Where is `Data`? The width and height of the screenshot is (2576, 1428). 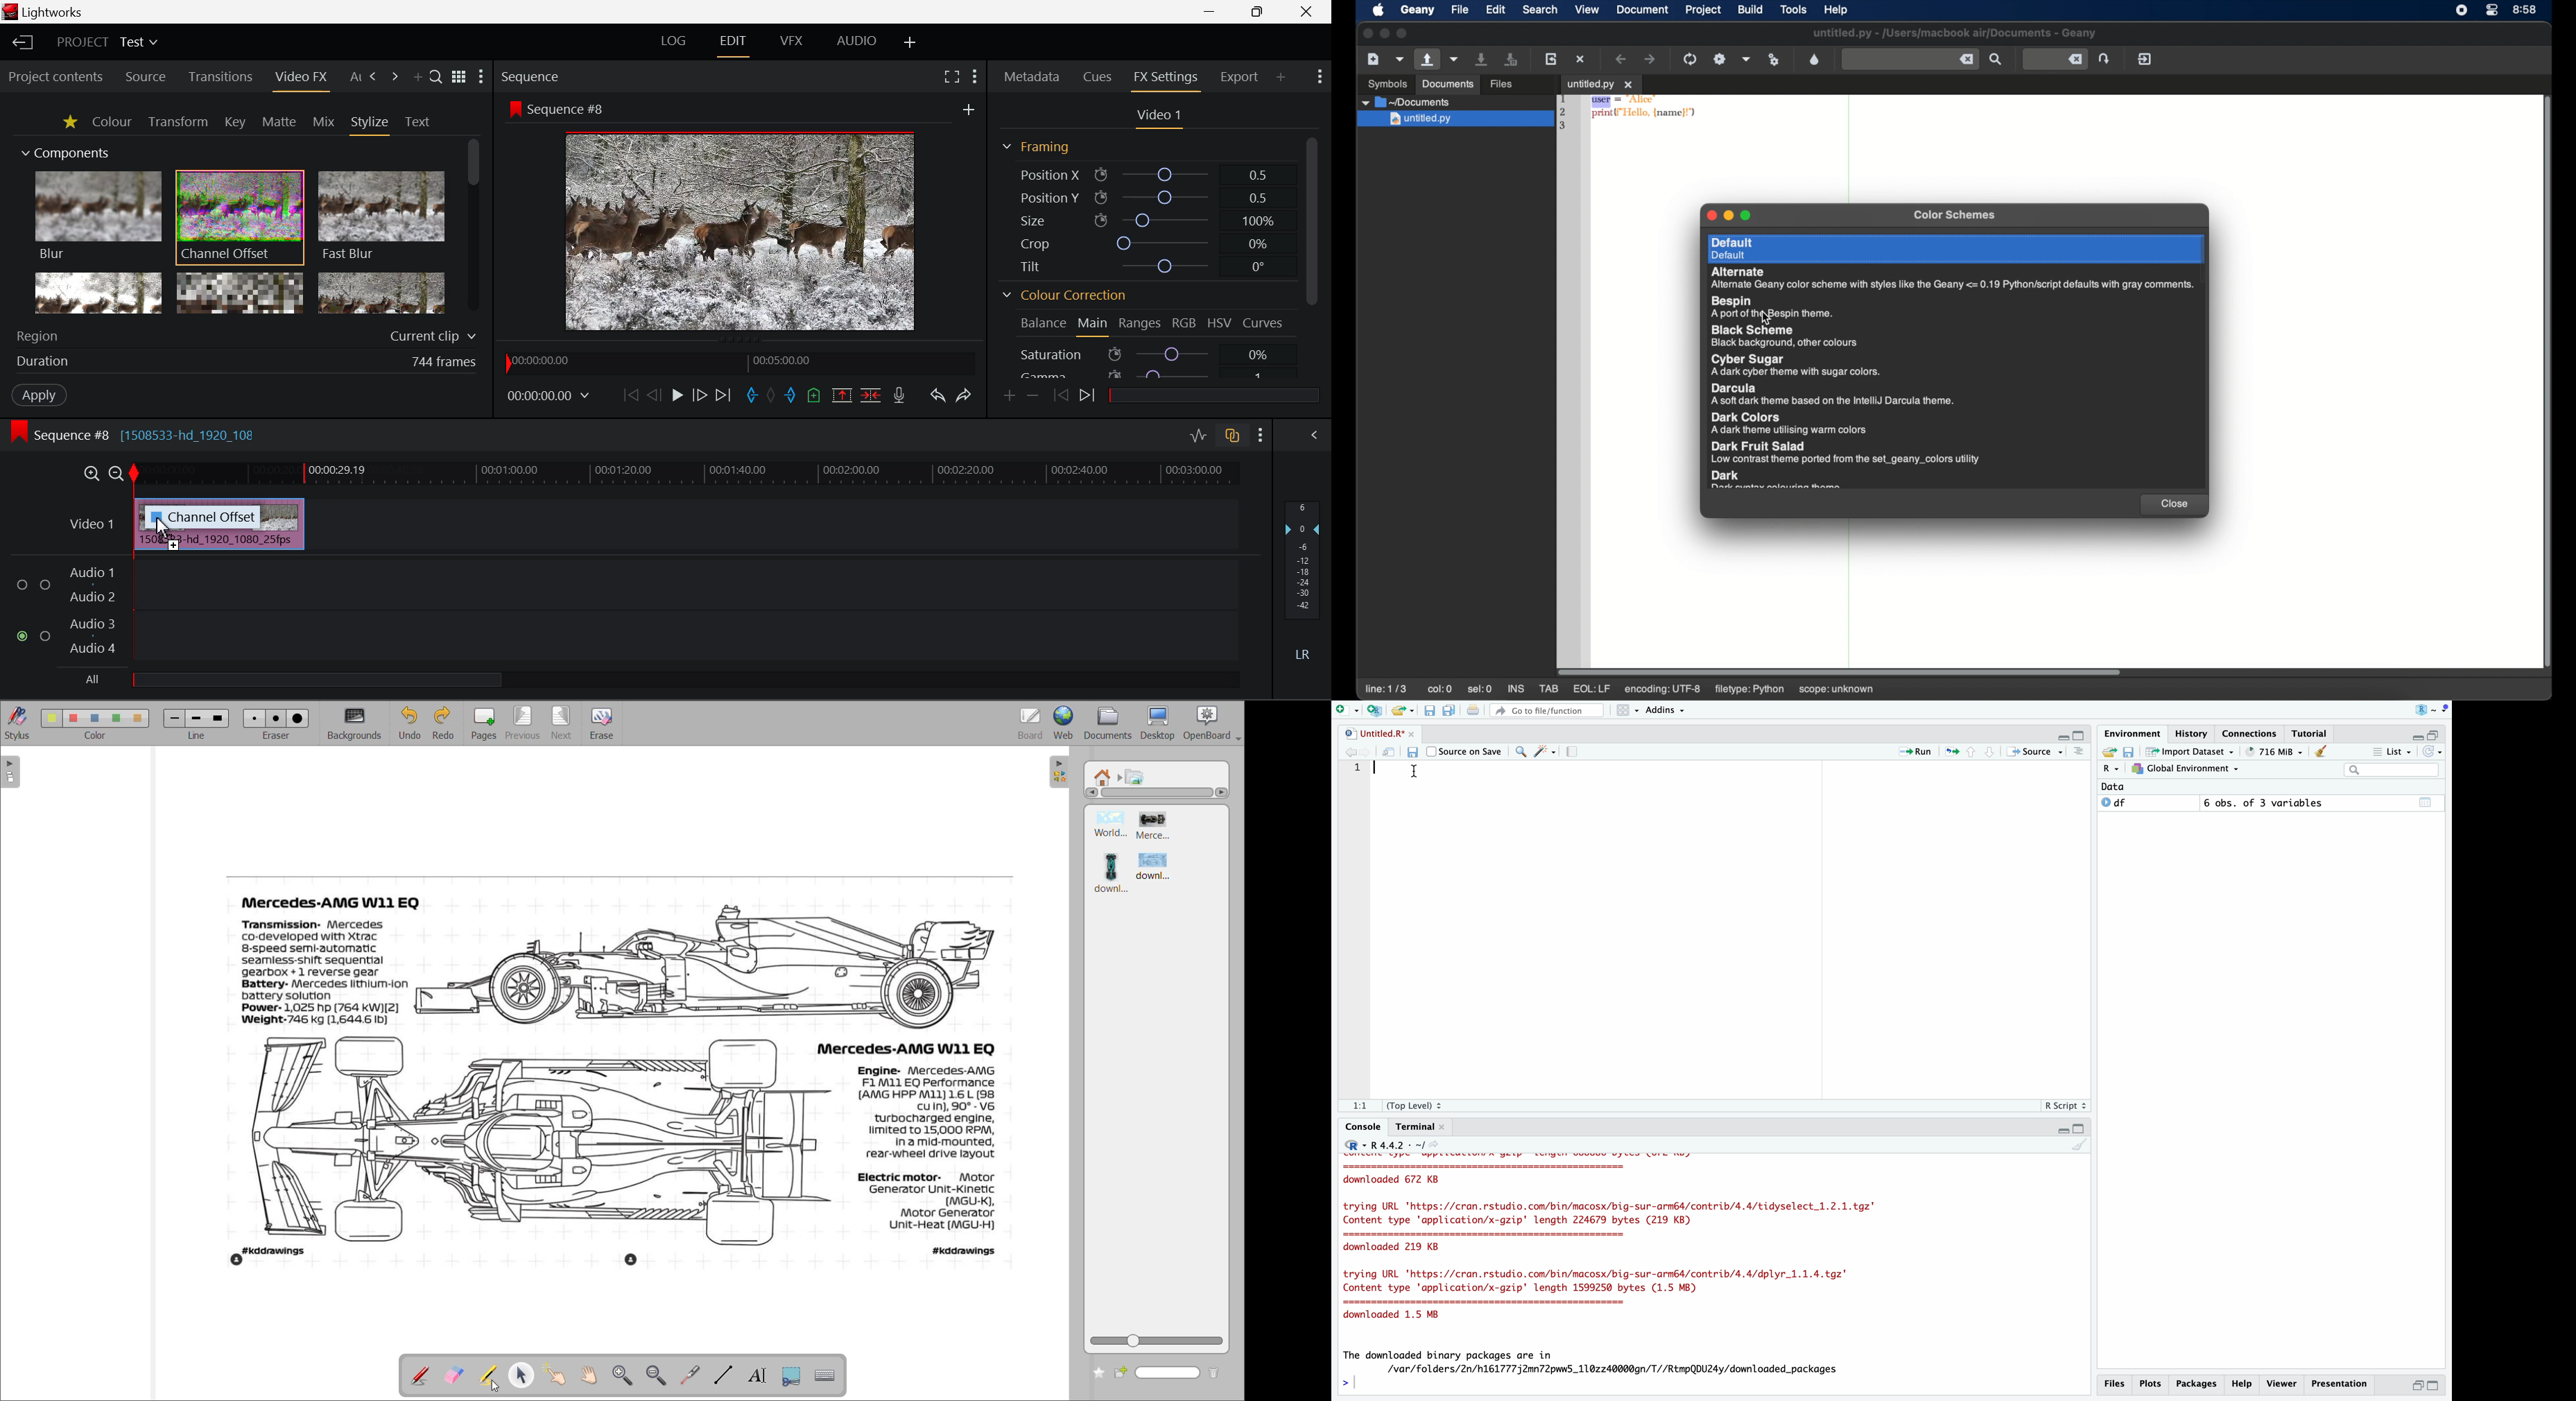 Data is located at coordinates (2120, 787).